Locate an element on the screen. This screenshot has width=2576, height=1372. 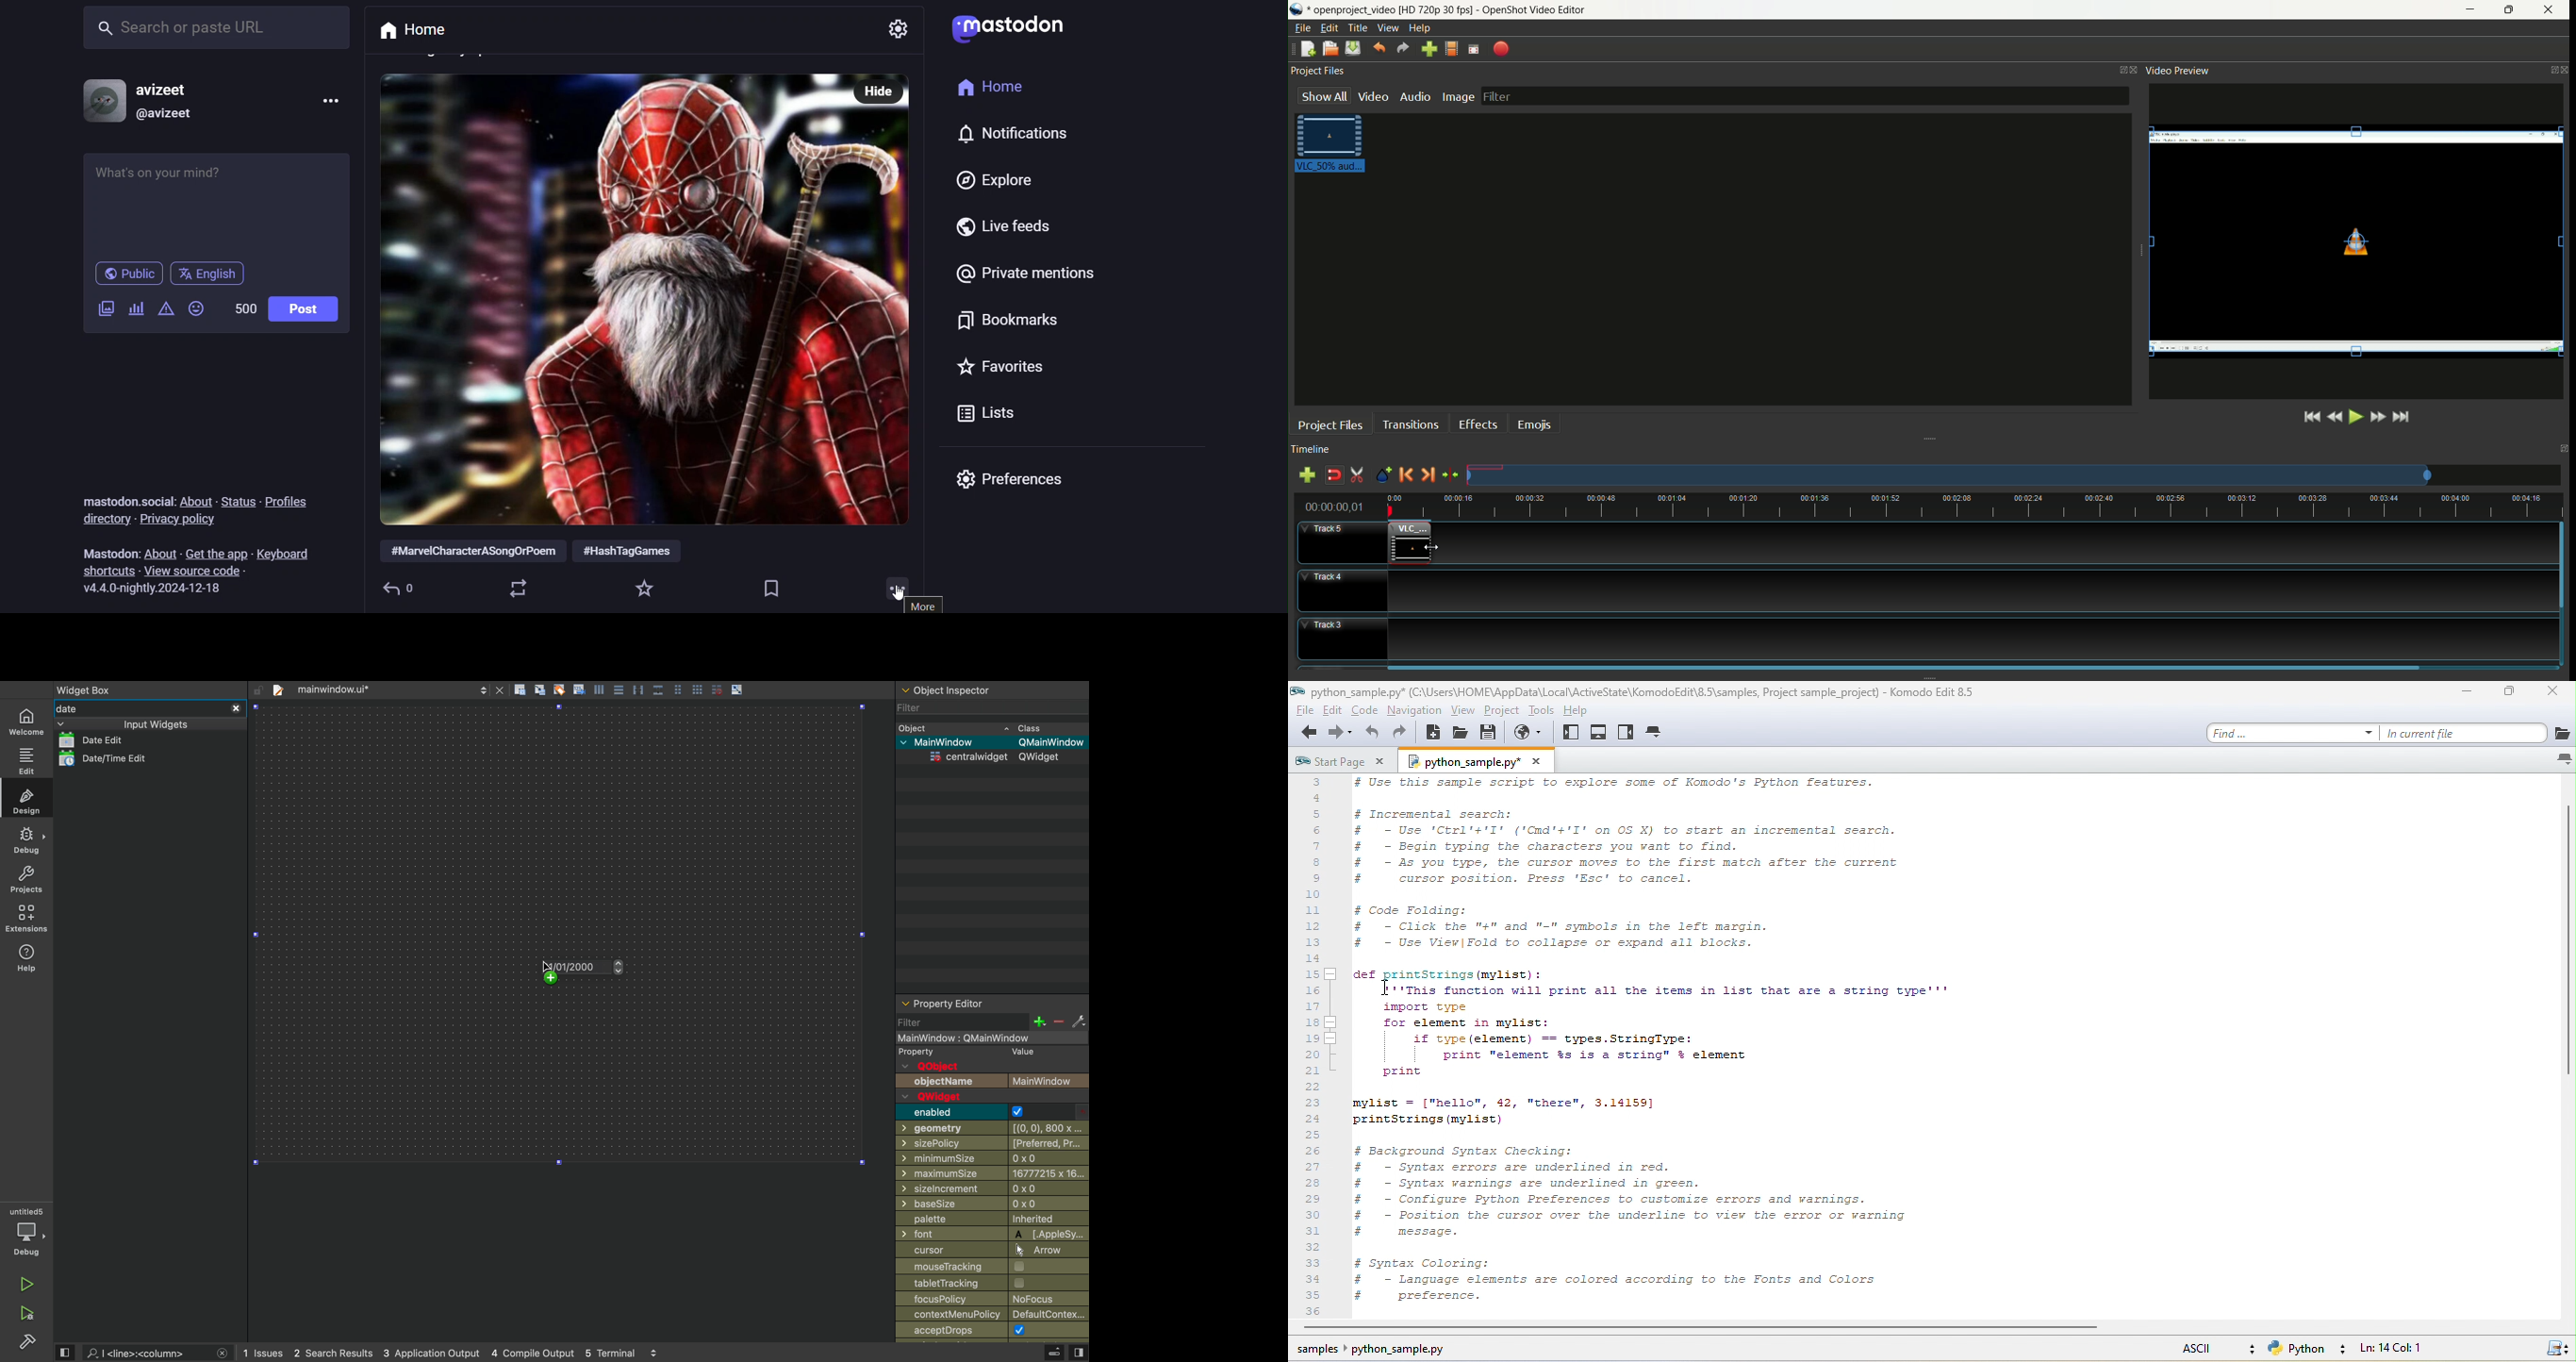
replies is located at coordinates (405, 588).